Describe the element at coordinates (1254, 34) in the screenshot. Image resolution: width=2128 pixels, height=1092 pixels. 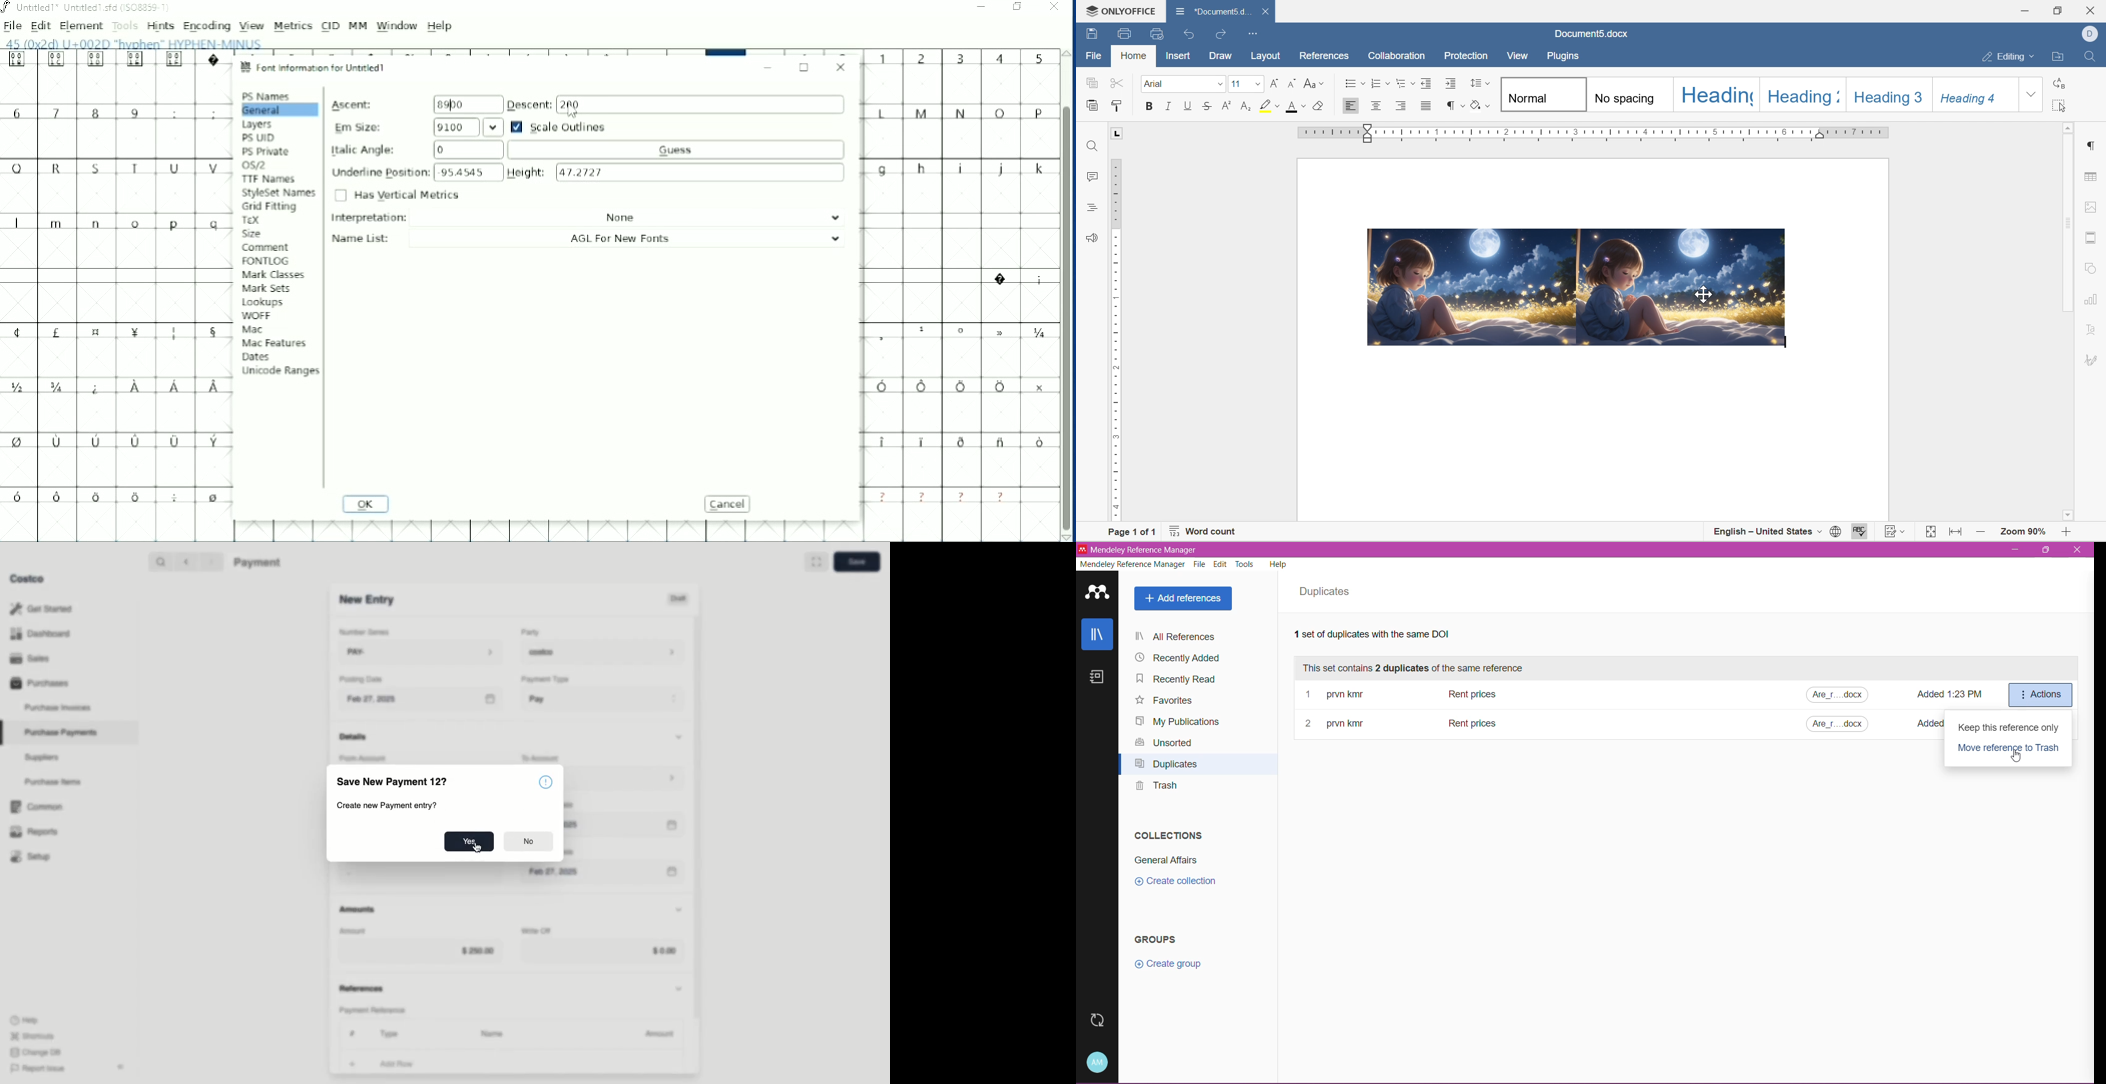
I see `customize quick access toolbar` at that location.